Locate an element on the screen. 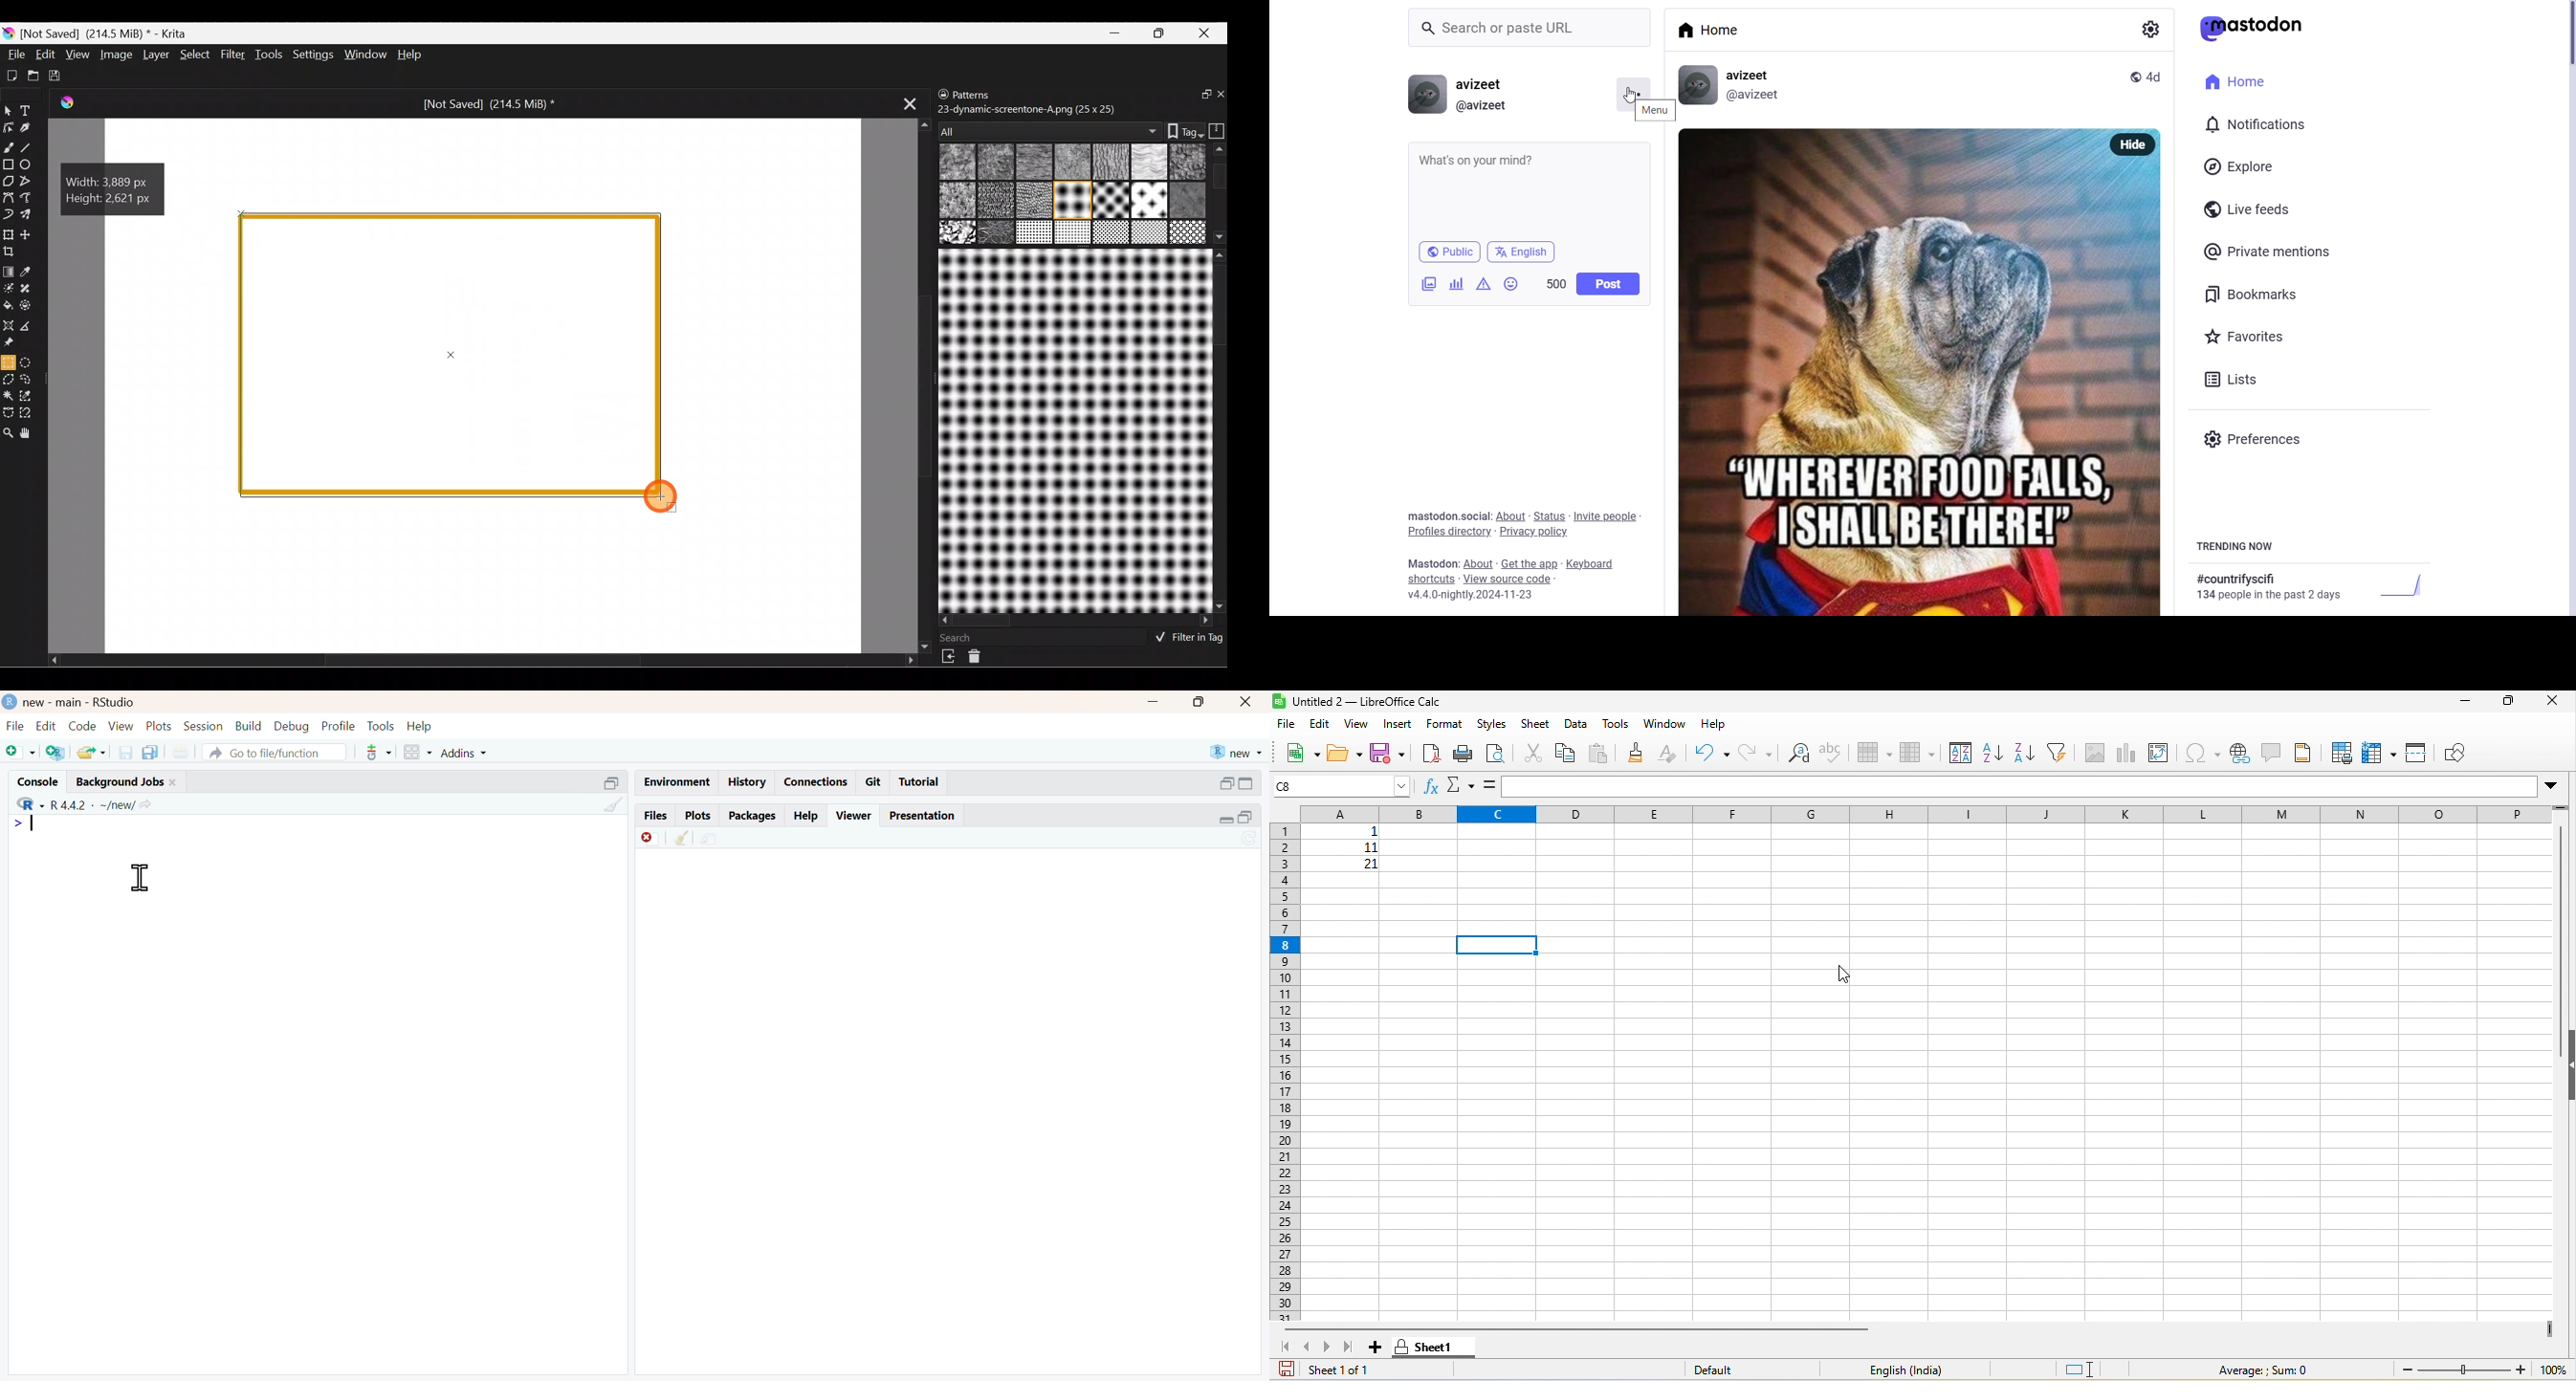 The image size is (2576, 1400). new R project is located at coordinates (1237, 750).